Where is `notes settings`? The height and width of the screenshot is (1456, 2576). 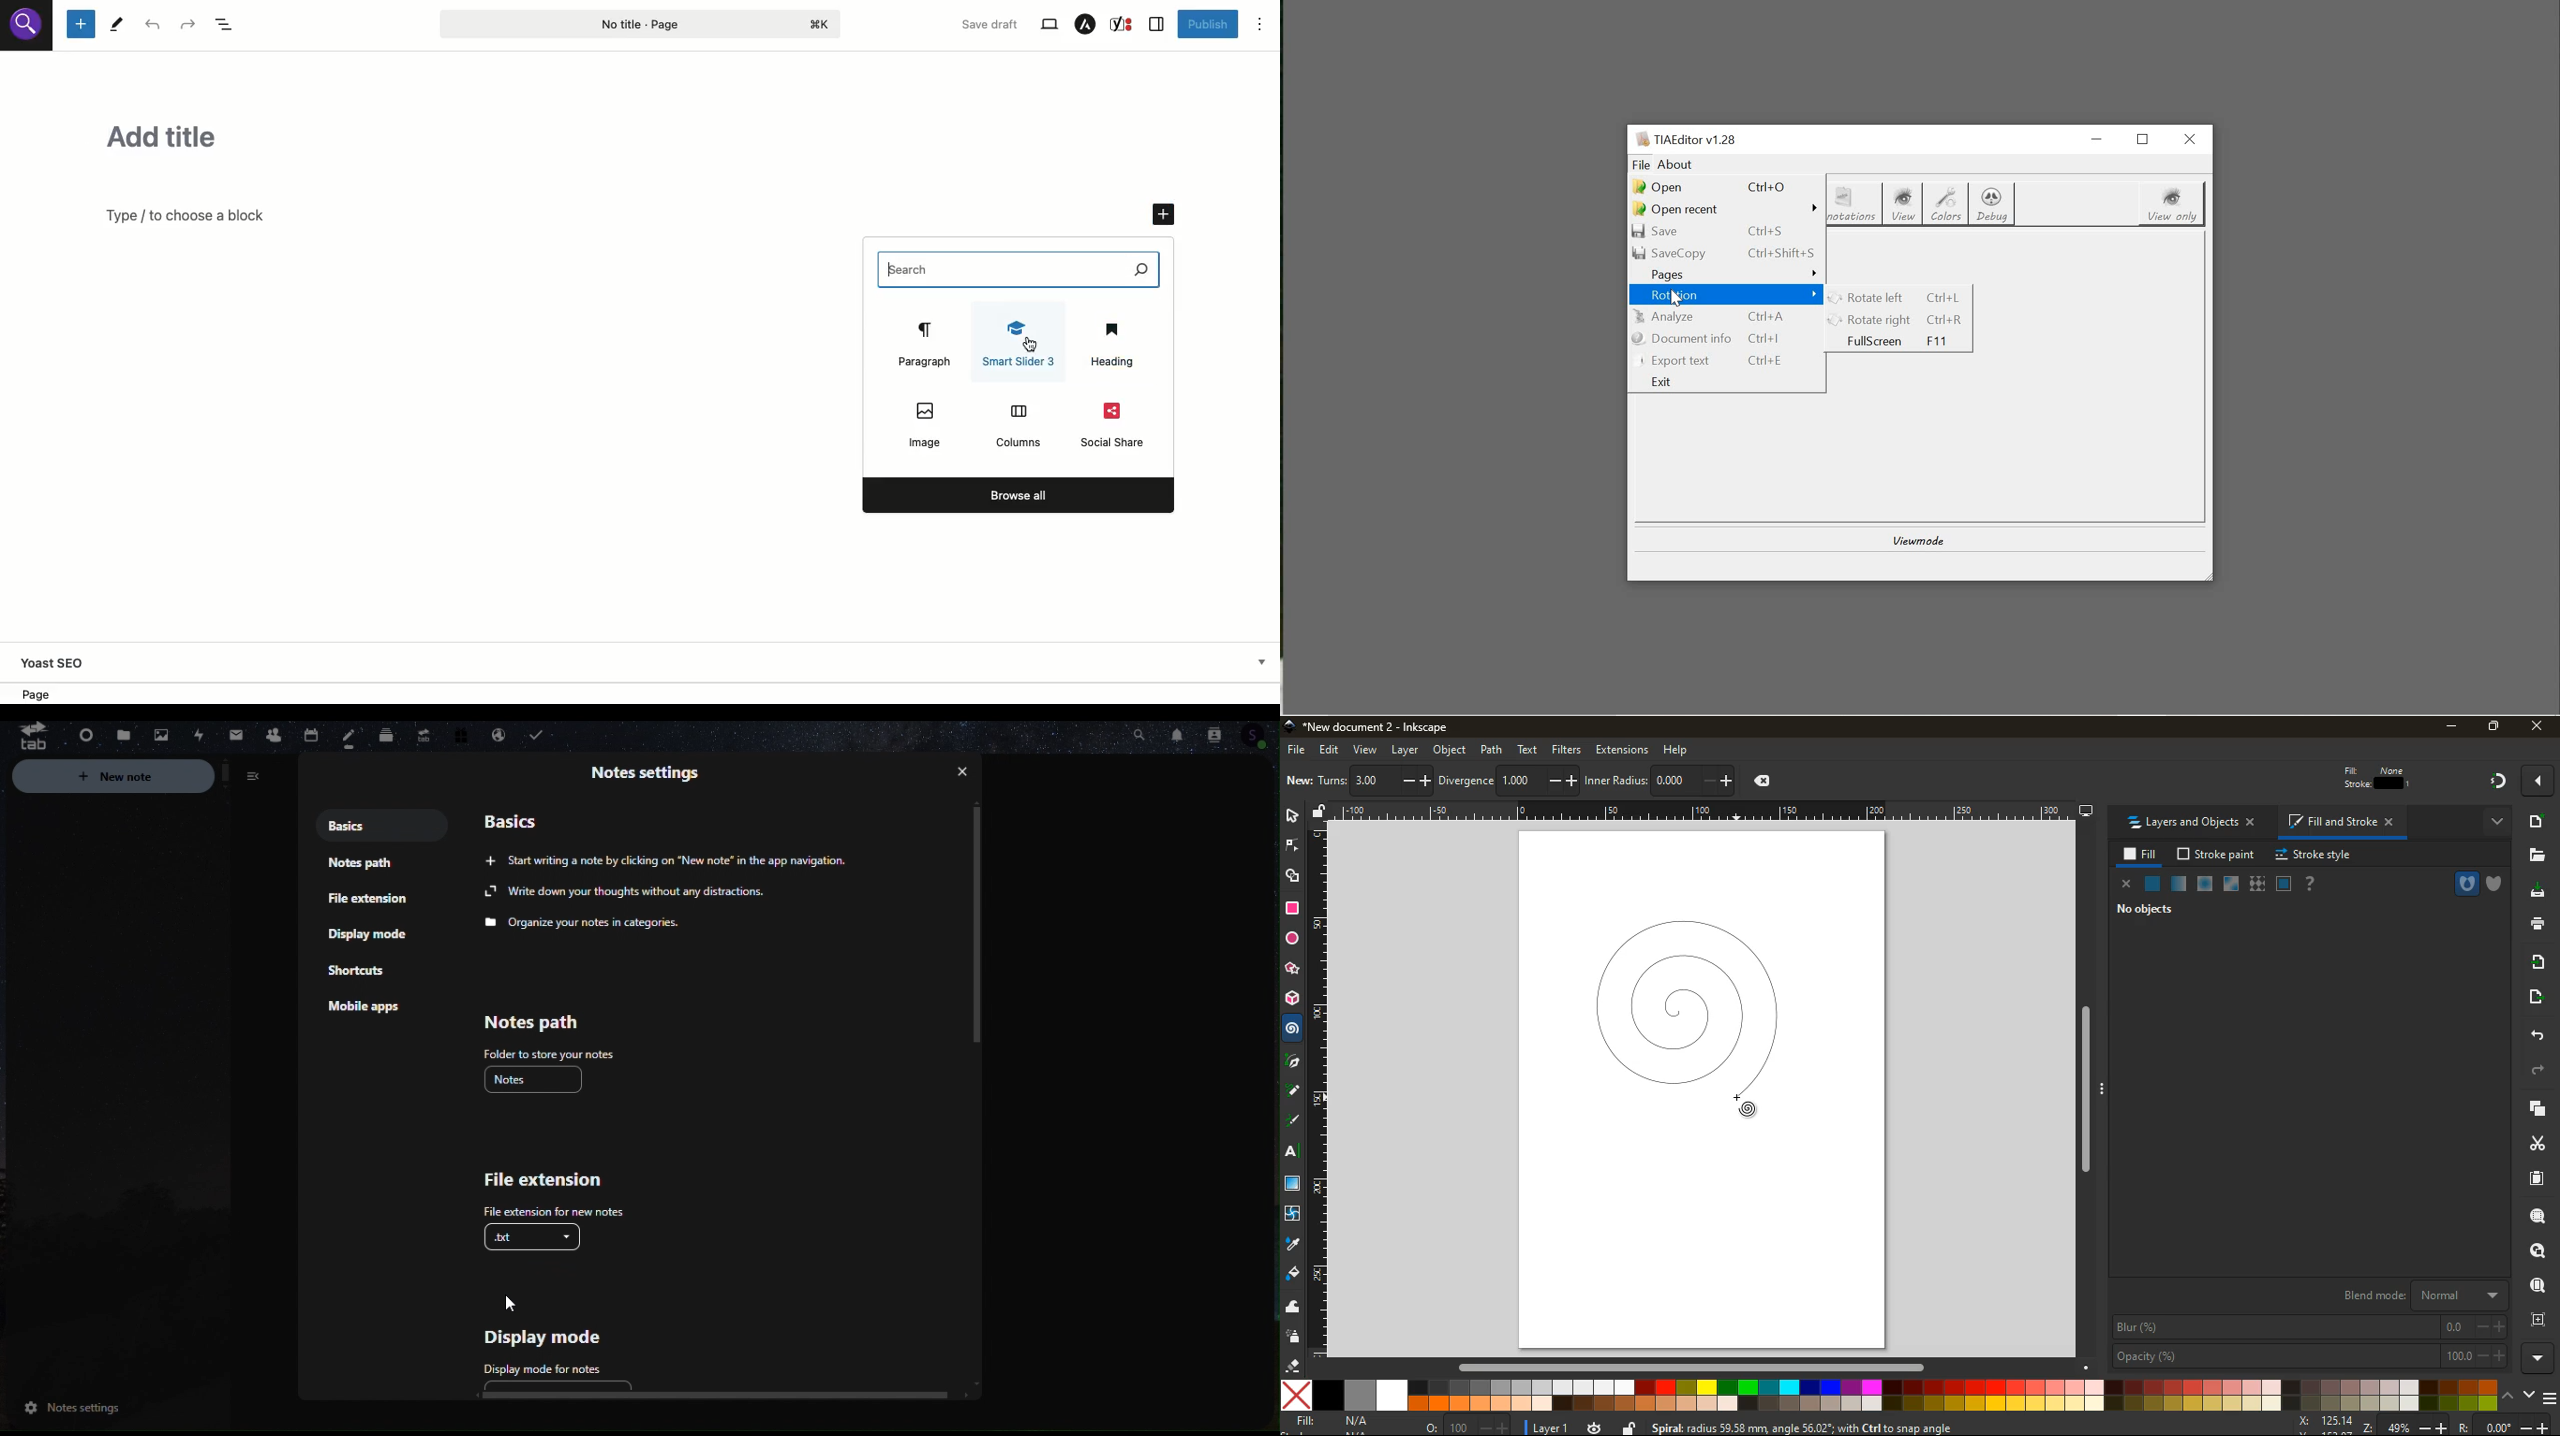
notes settings is located at coordinates (69, 1410).